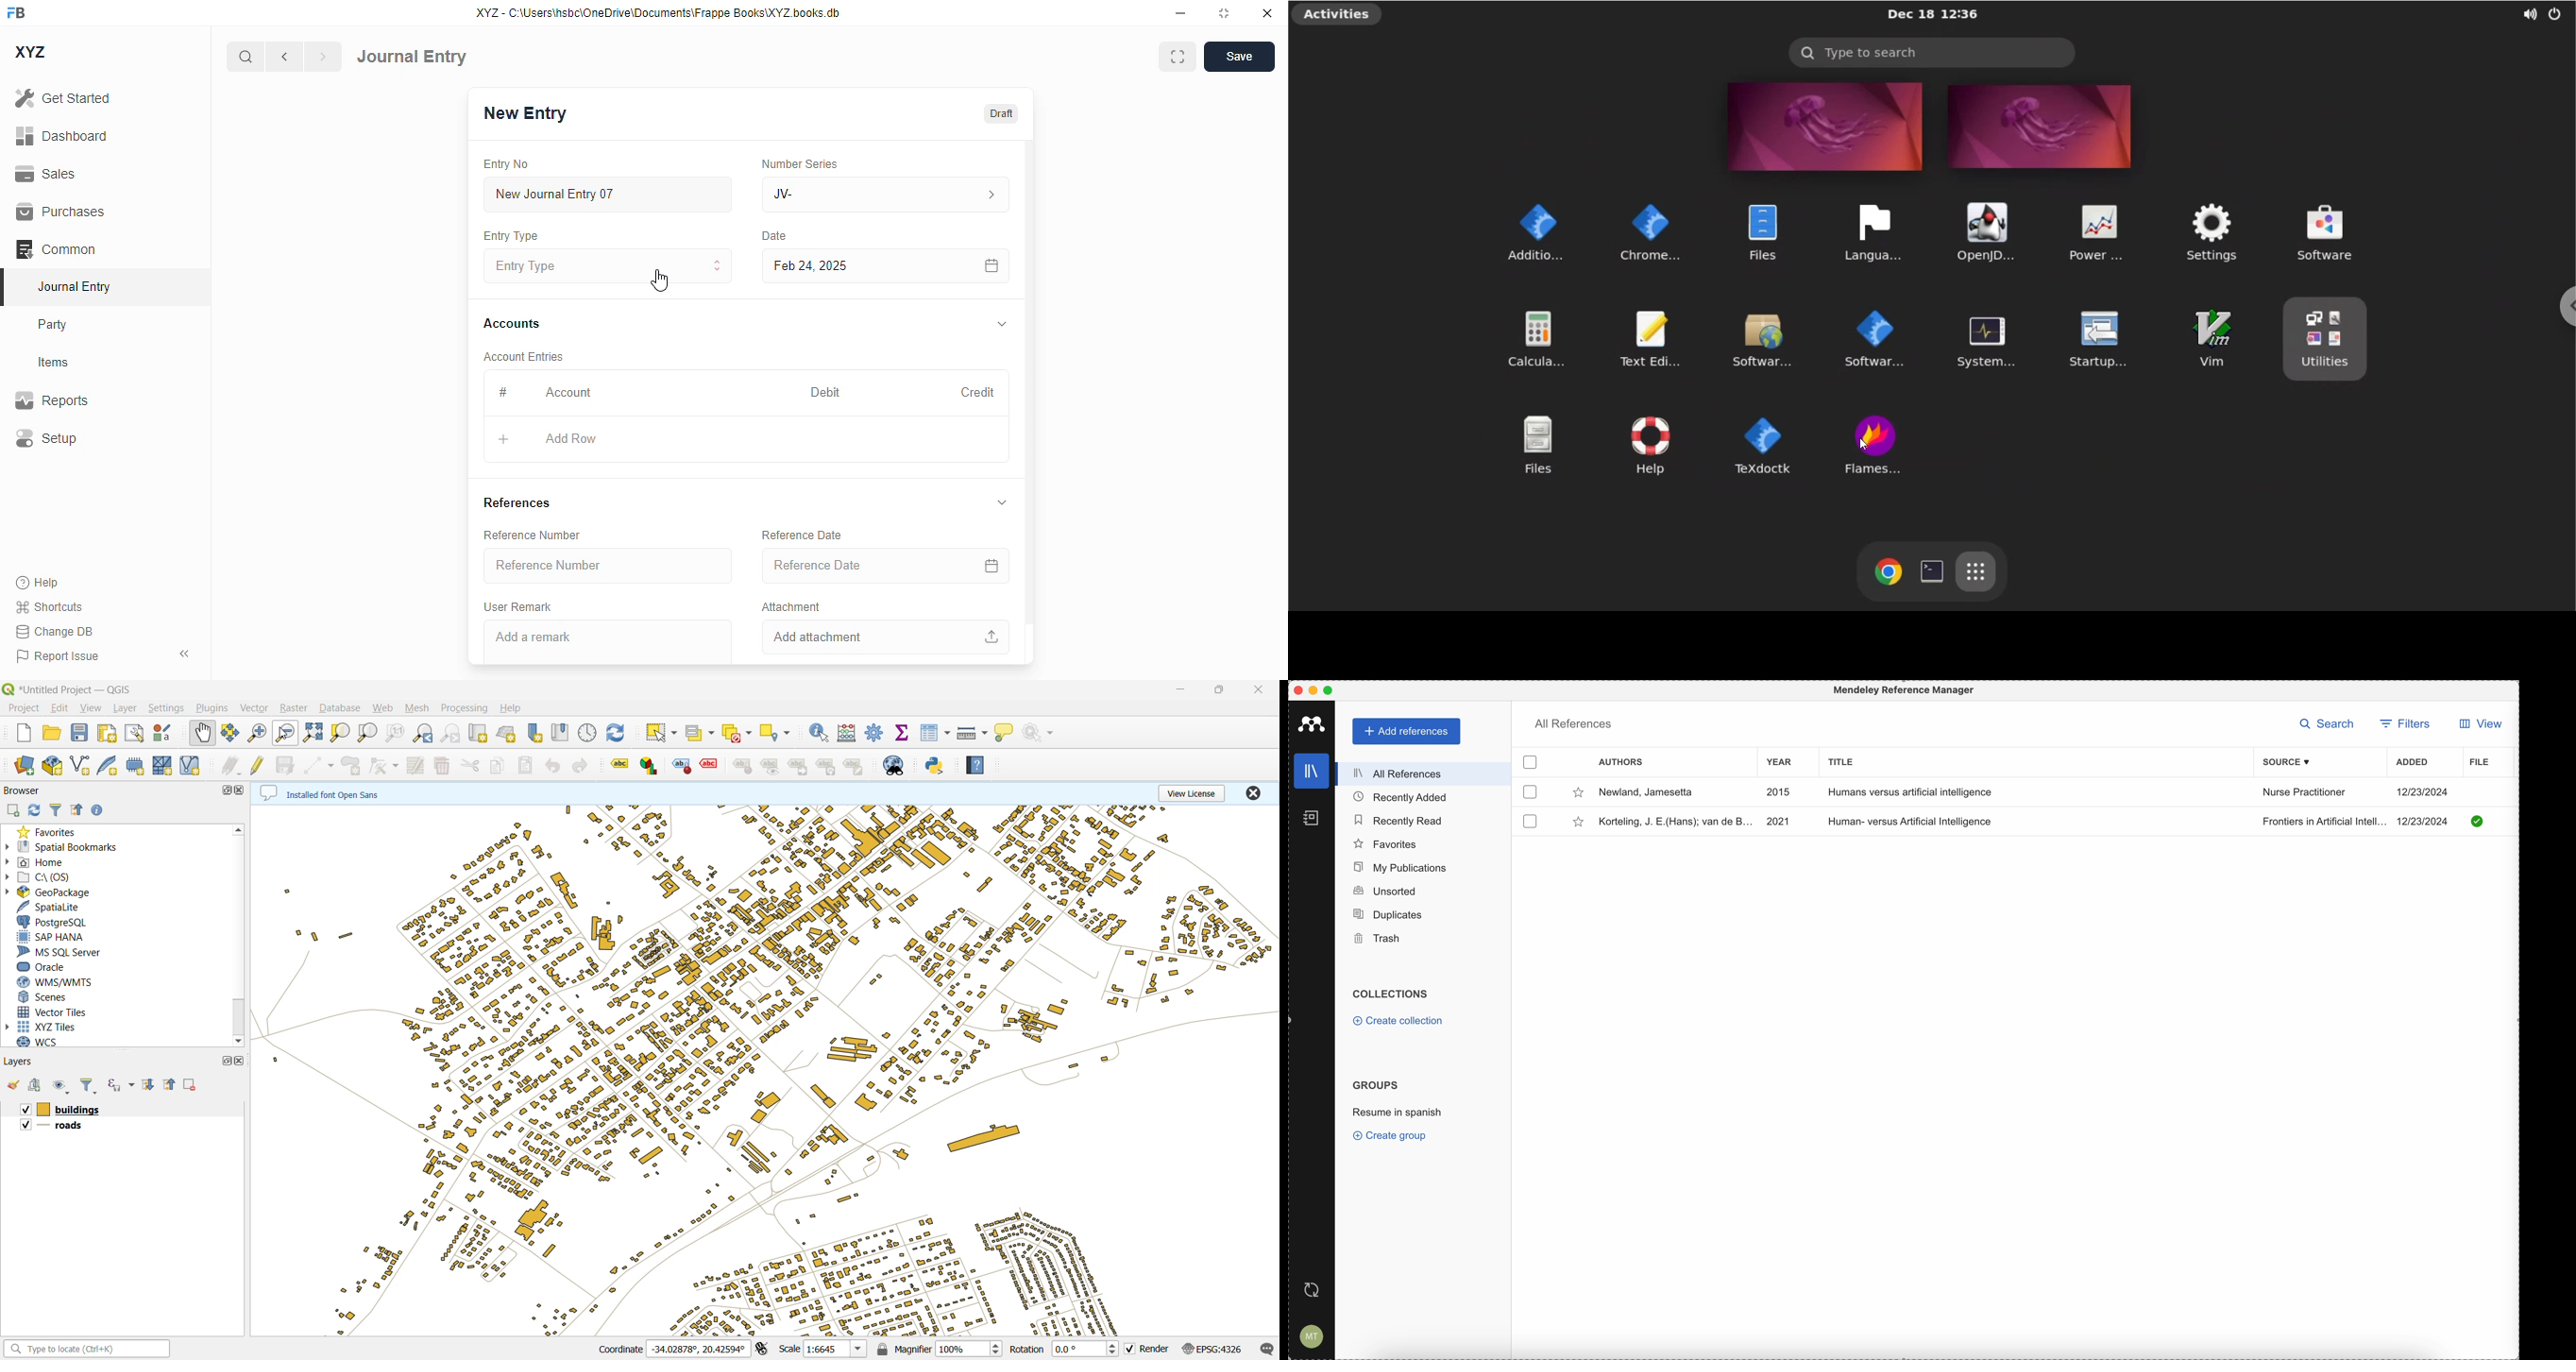  What do you see at coordinates (845, 266) in the screenshot?
I see `feb 24, 2025` at bounding box center [845, 266].